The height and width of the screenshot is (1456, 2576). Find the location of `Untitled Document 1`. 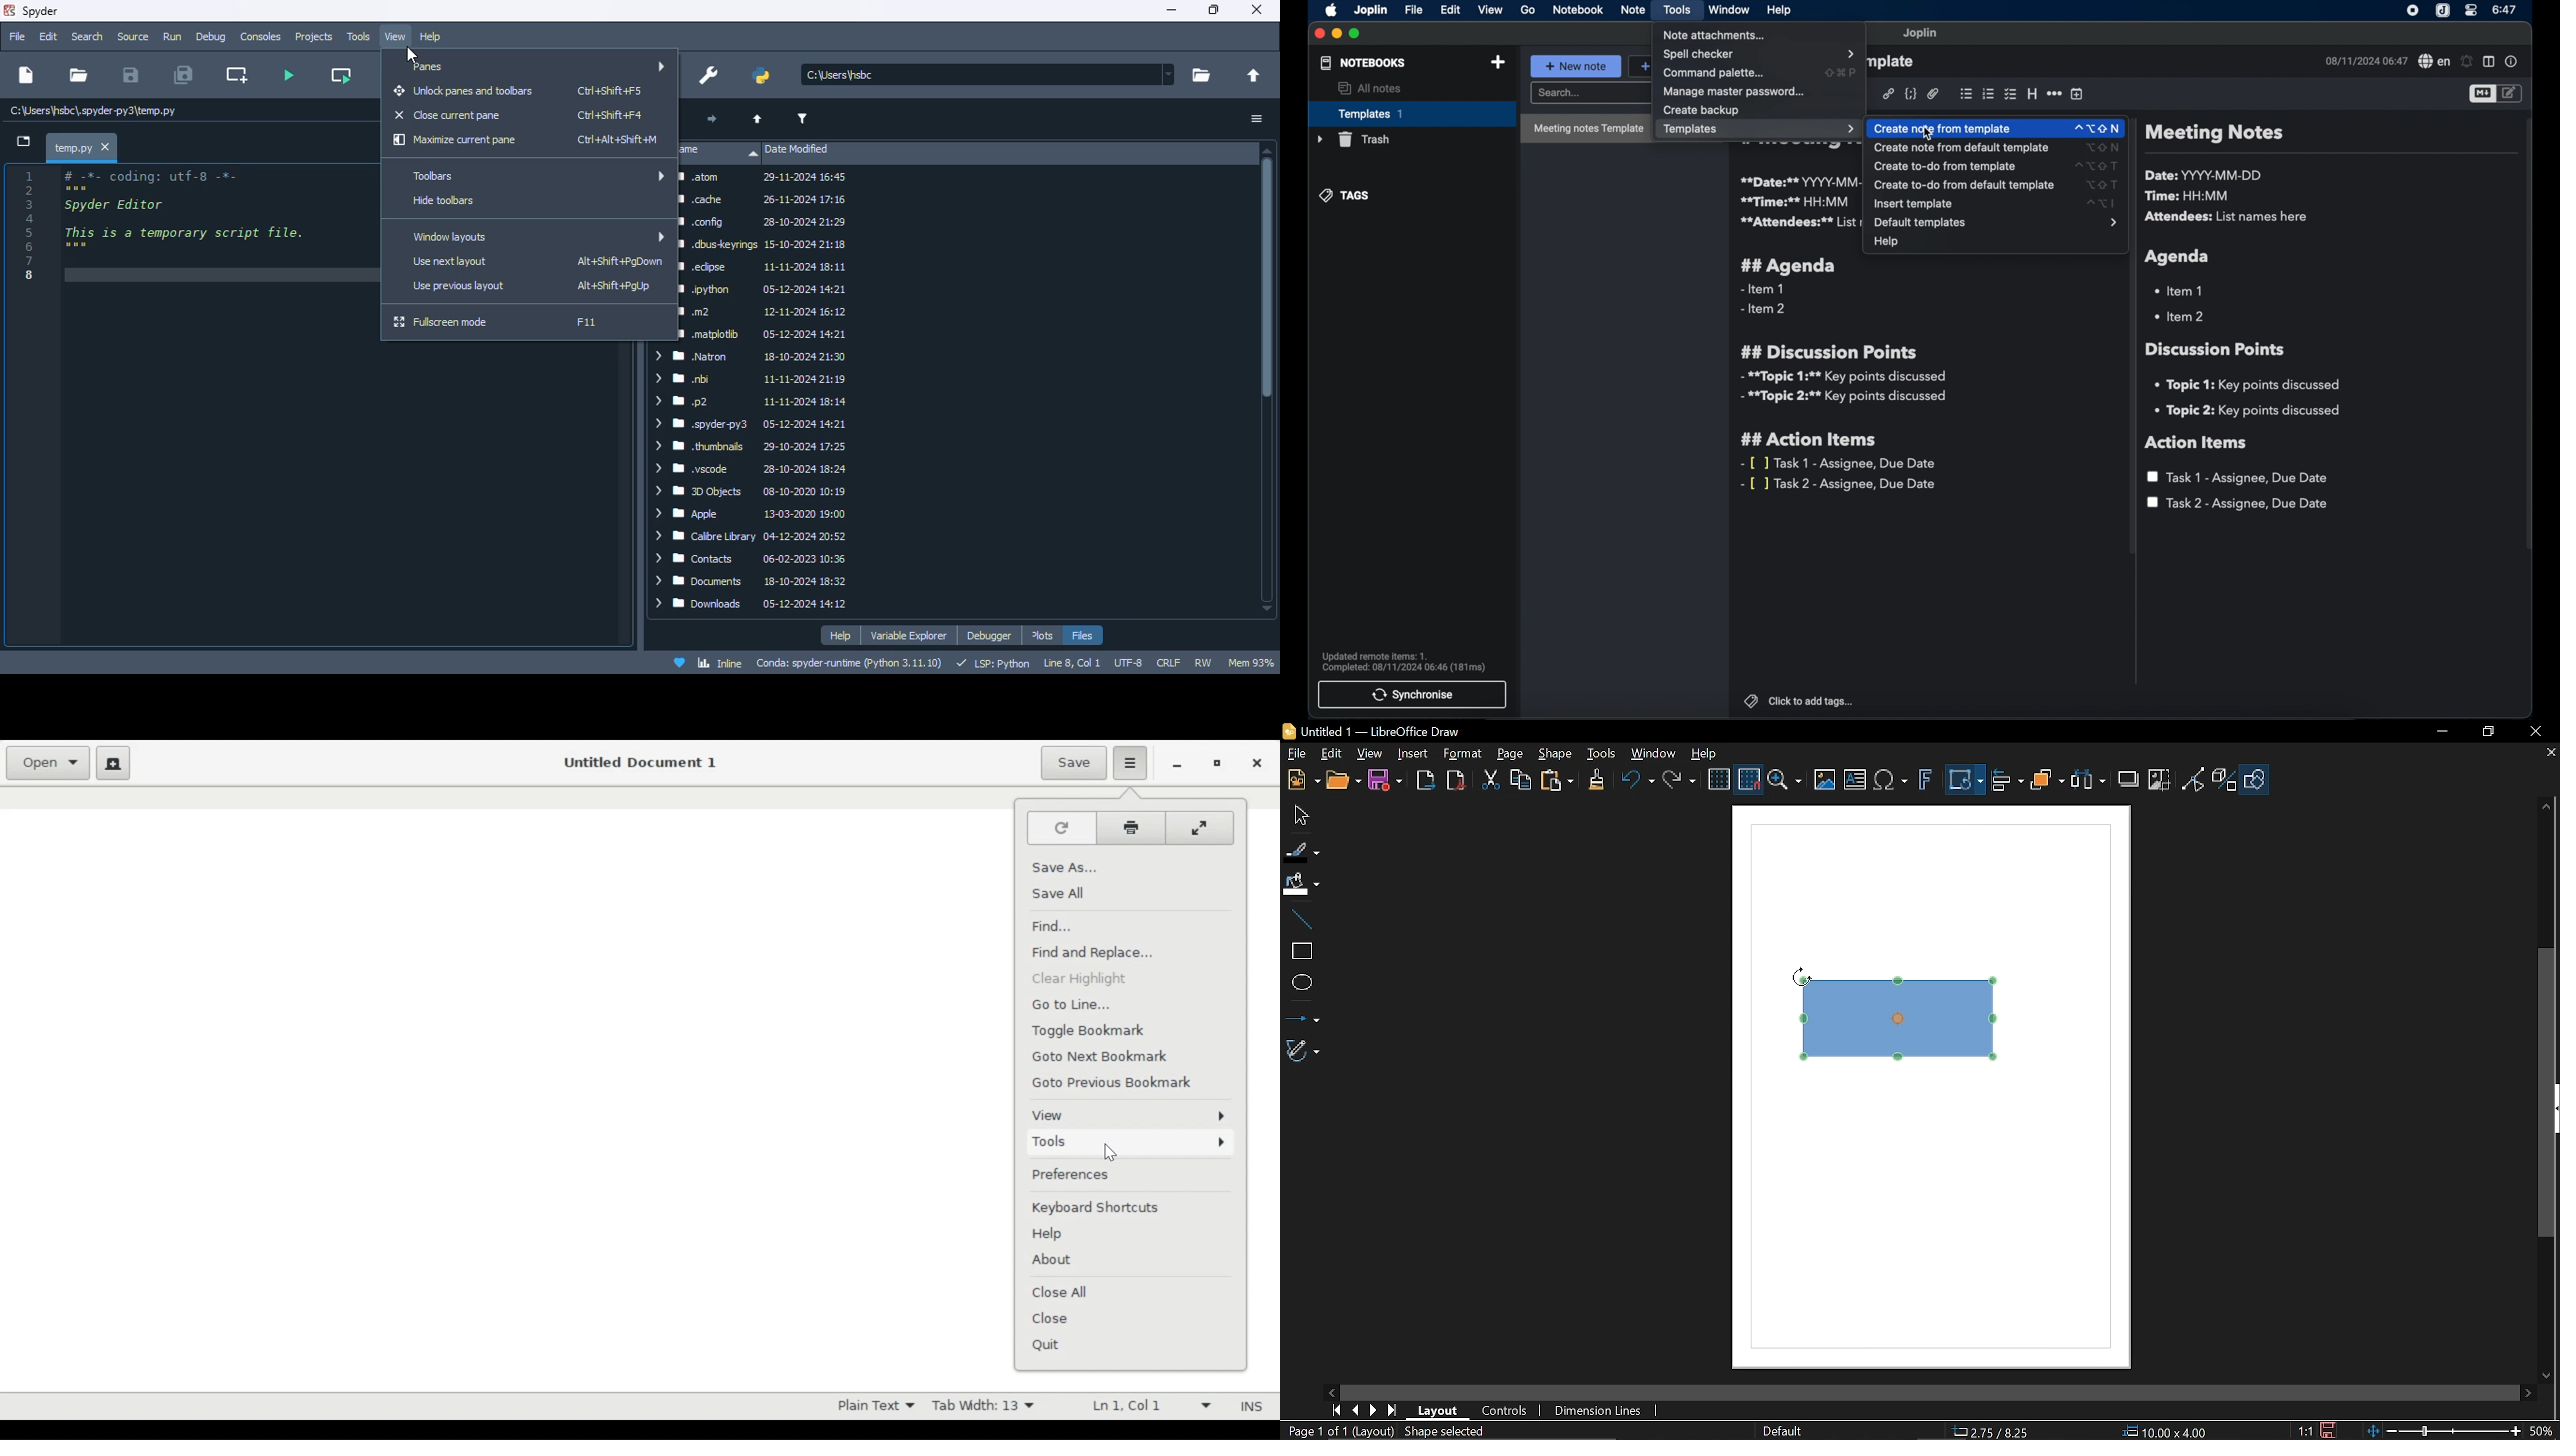

Untitled Document 1 is located at coordinates (643, 763).